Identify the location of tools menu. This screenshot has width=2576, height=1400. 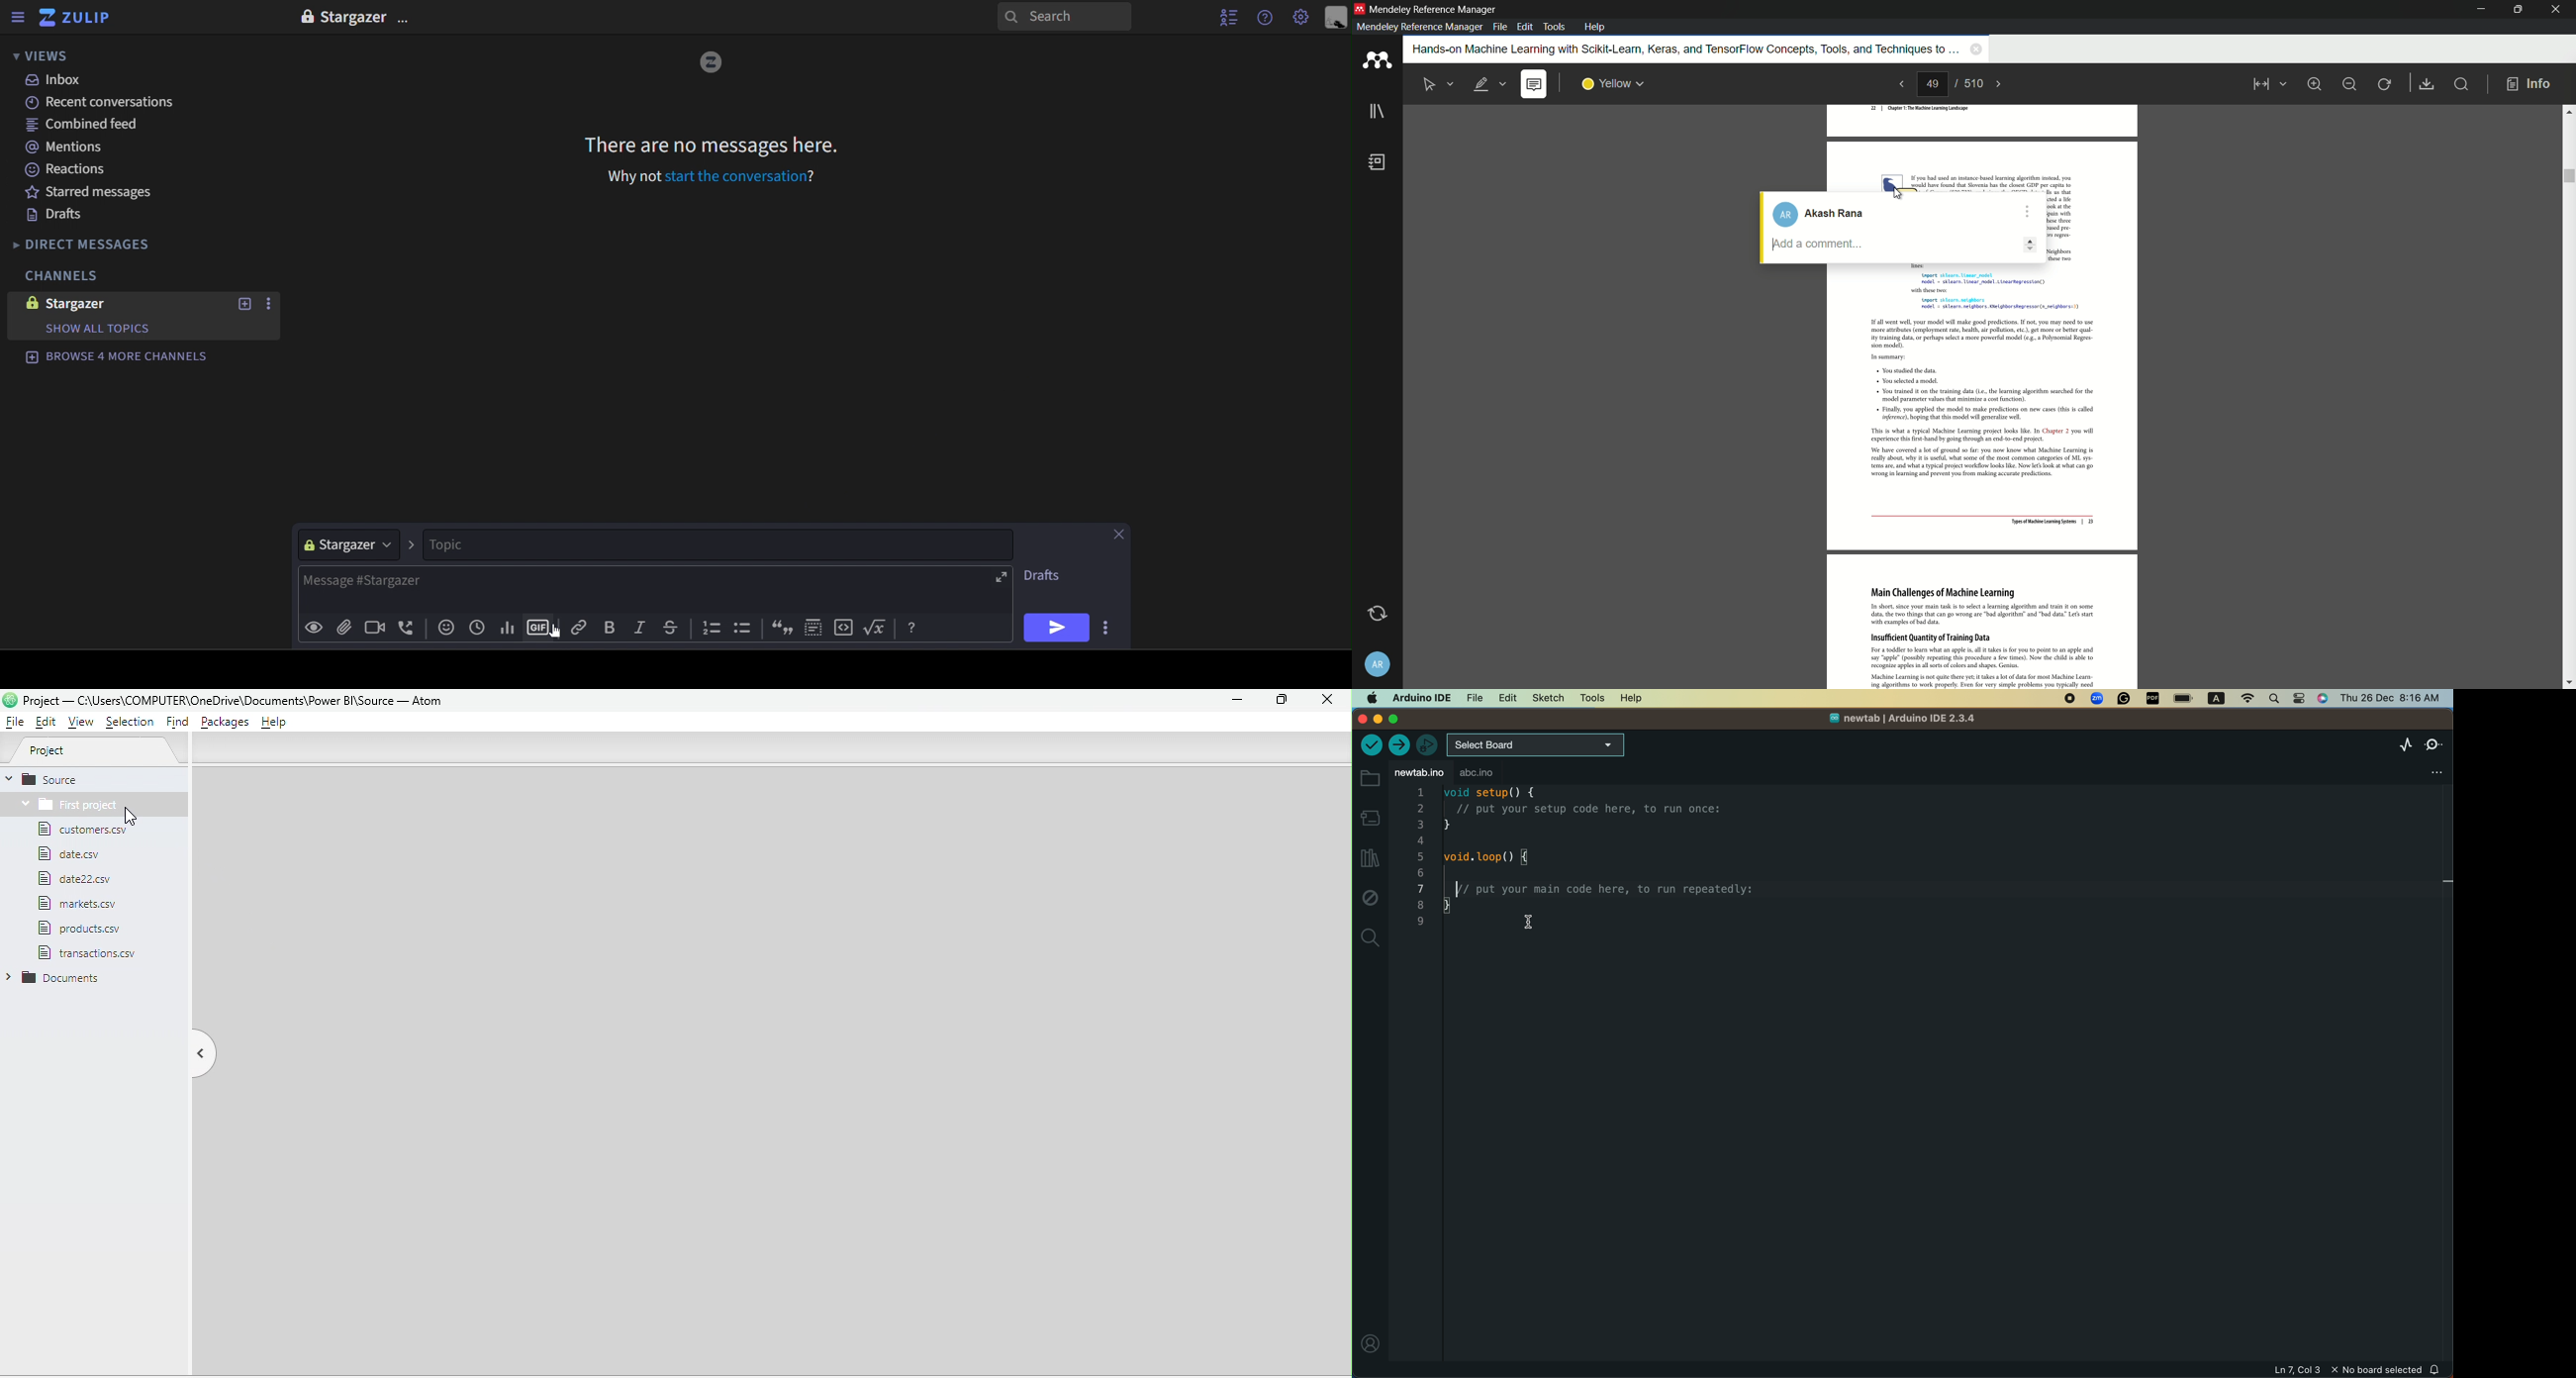
(1555, 26).